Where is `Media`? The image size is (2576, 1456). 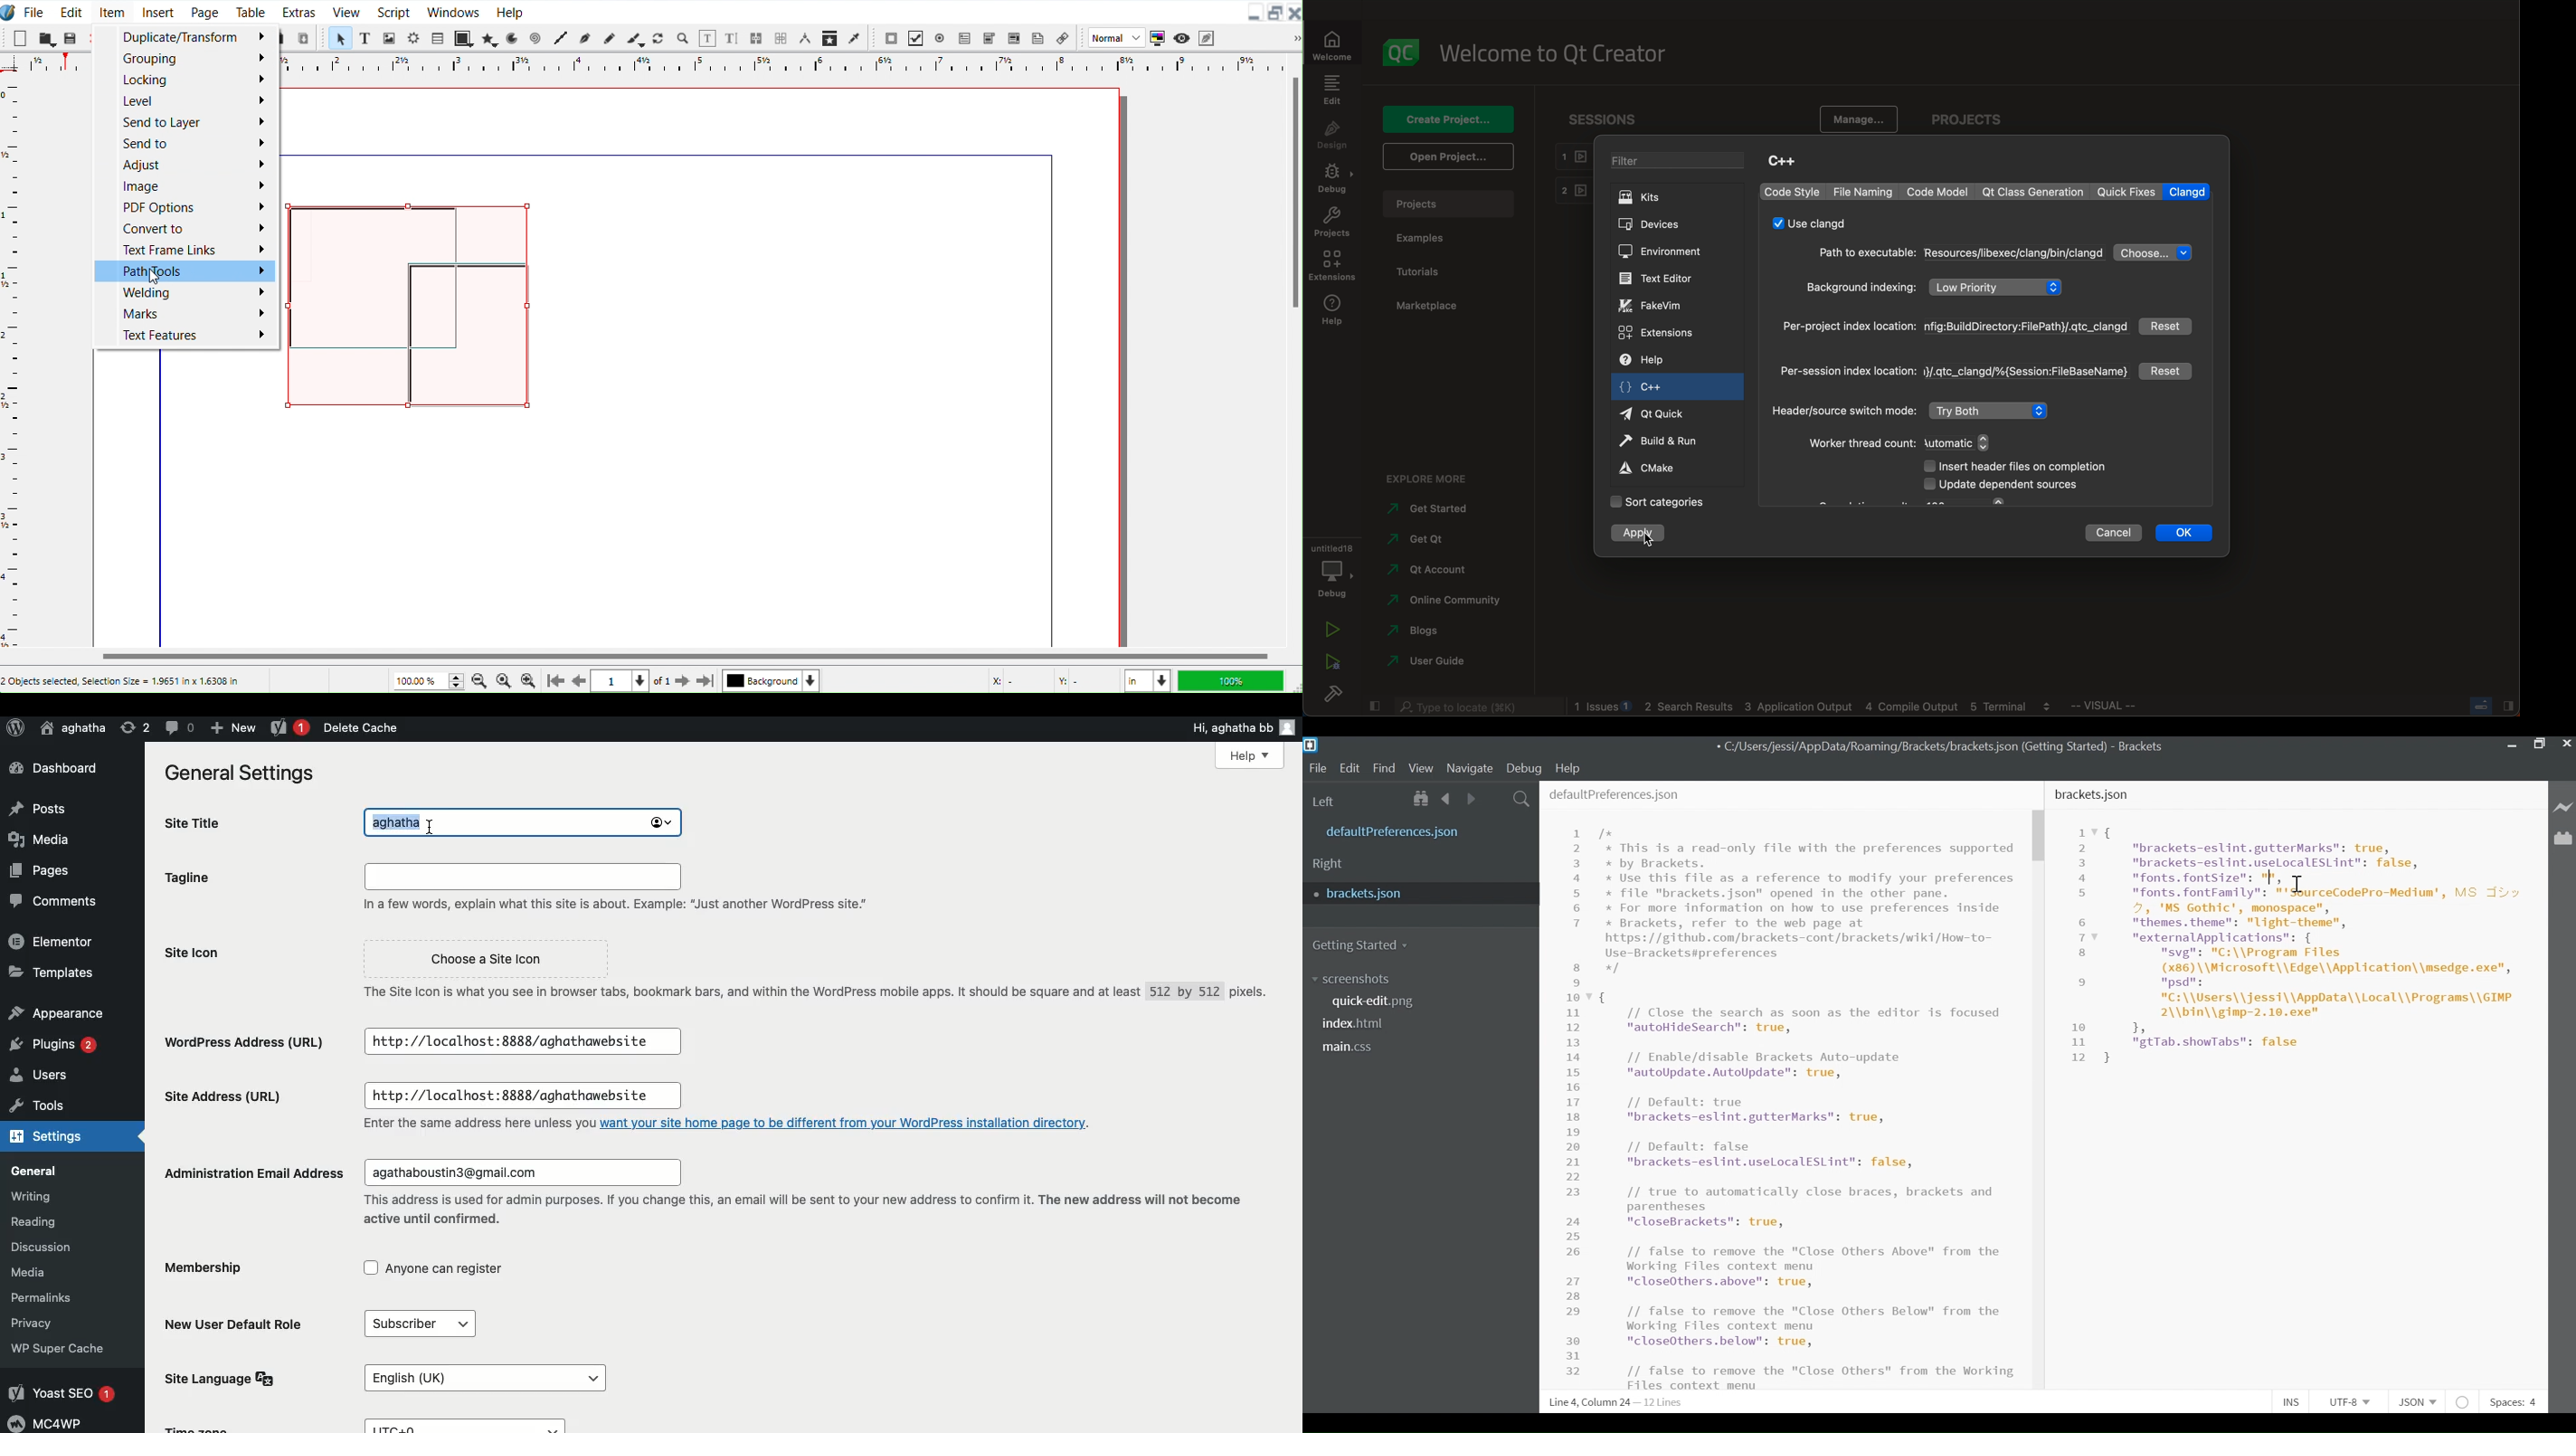
Media is located at coordinates (37, 838).